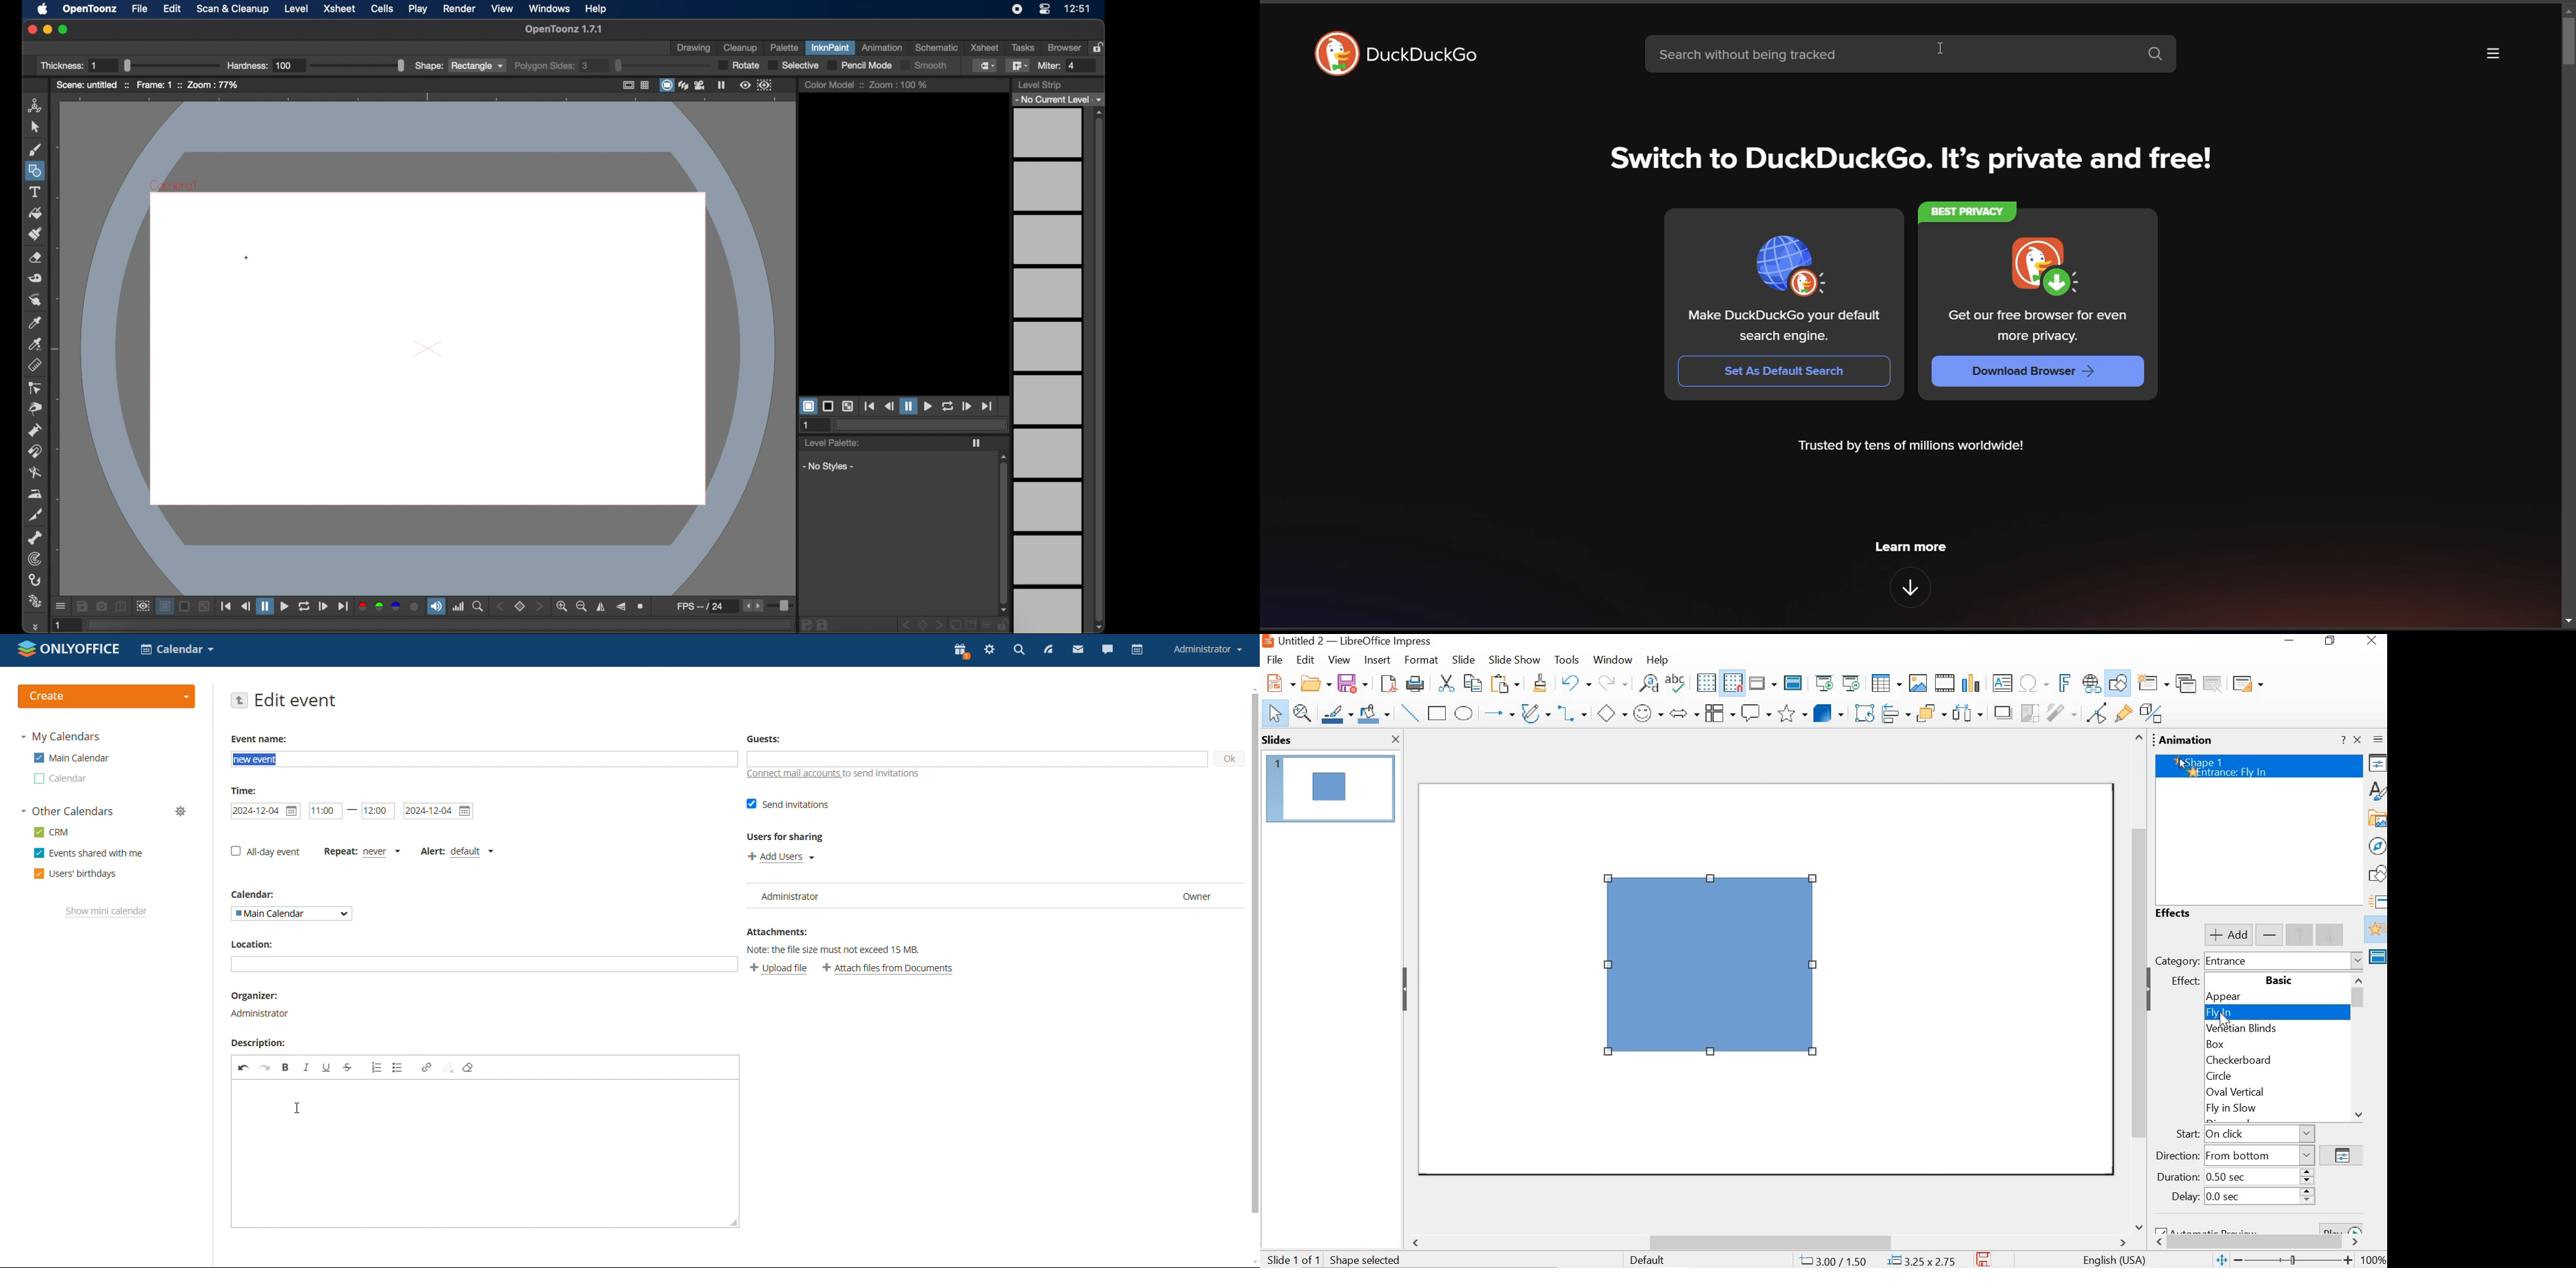 Image resolution: width=2576 pixels, height=1288 pixels. Describe the element at coordinates (142, 606) in the screenshot. I see `sub camera view` at that location.